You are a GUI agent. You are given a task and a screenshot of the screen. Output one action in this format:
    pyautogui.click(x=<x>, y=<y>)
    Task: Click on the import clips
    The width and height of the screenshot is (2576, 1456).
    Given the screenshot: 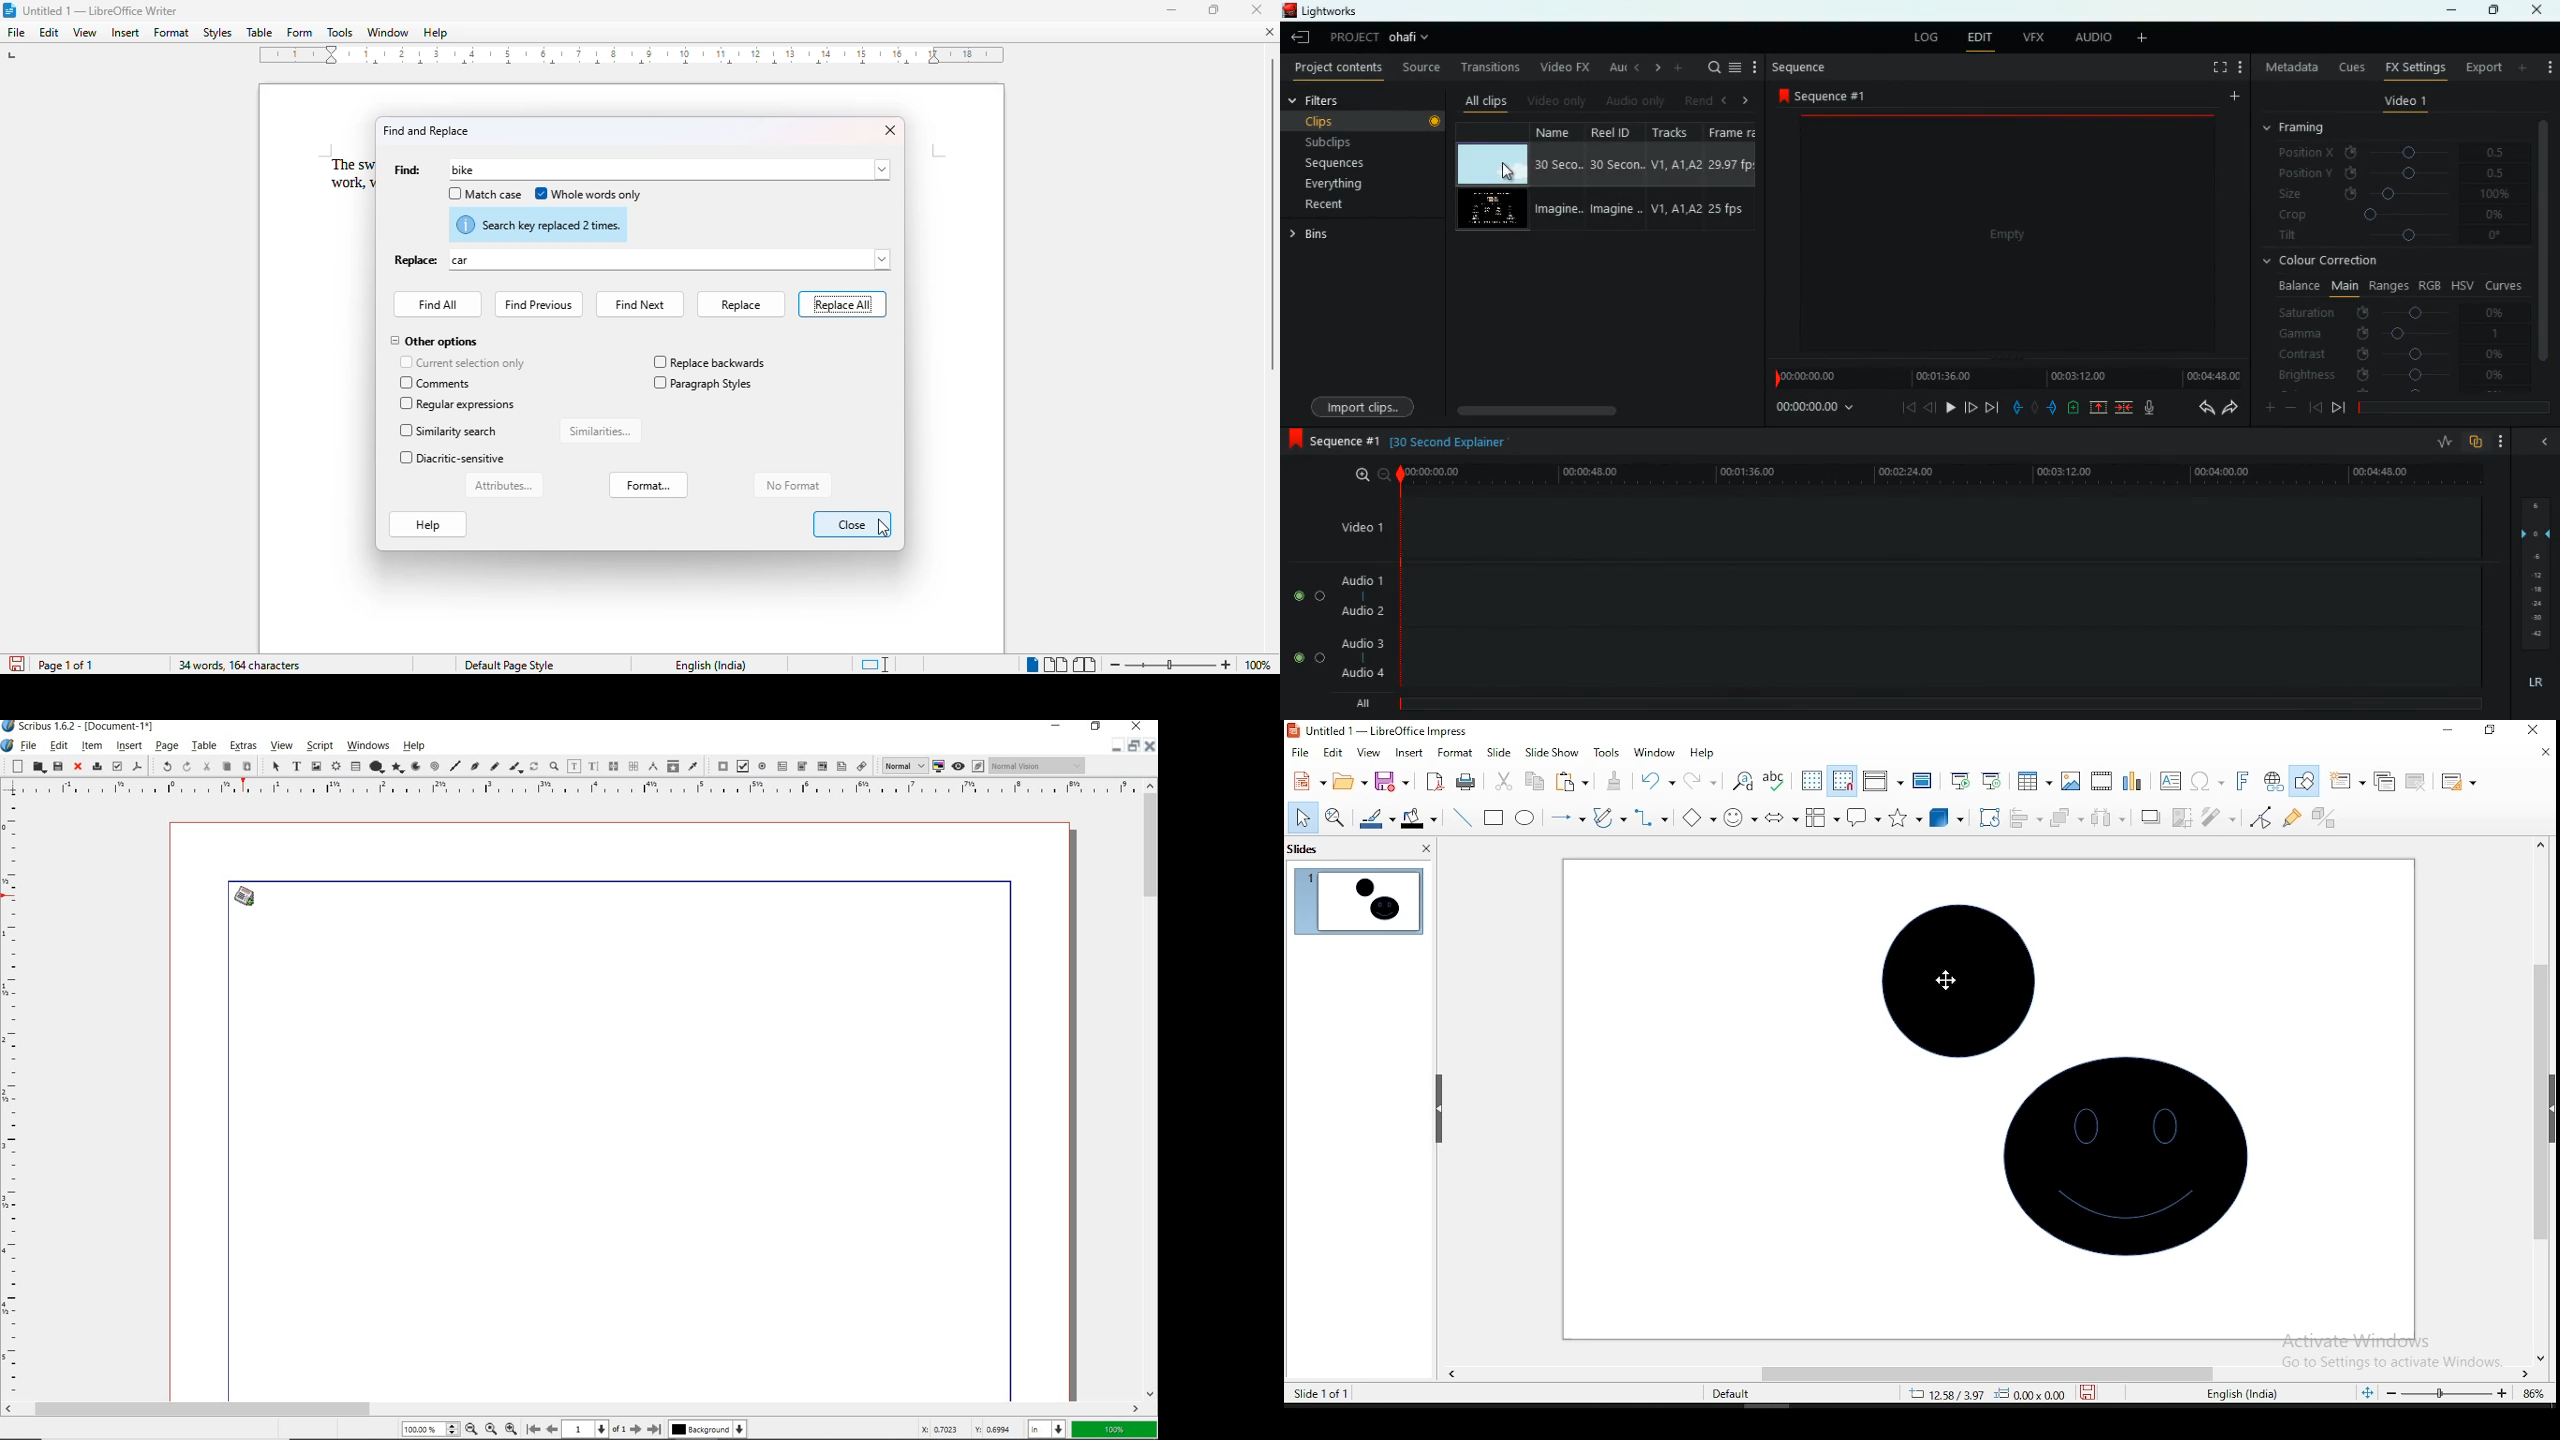 What is the action you would take?
    pyautogui.click(x=1362, y=407)
    